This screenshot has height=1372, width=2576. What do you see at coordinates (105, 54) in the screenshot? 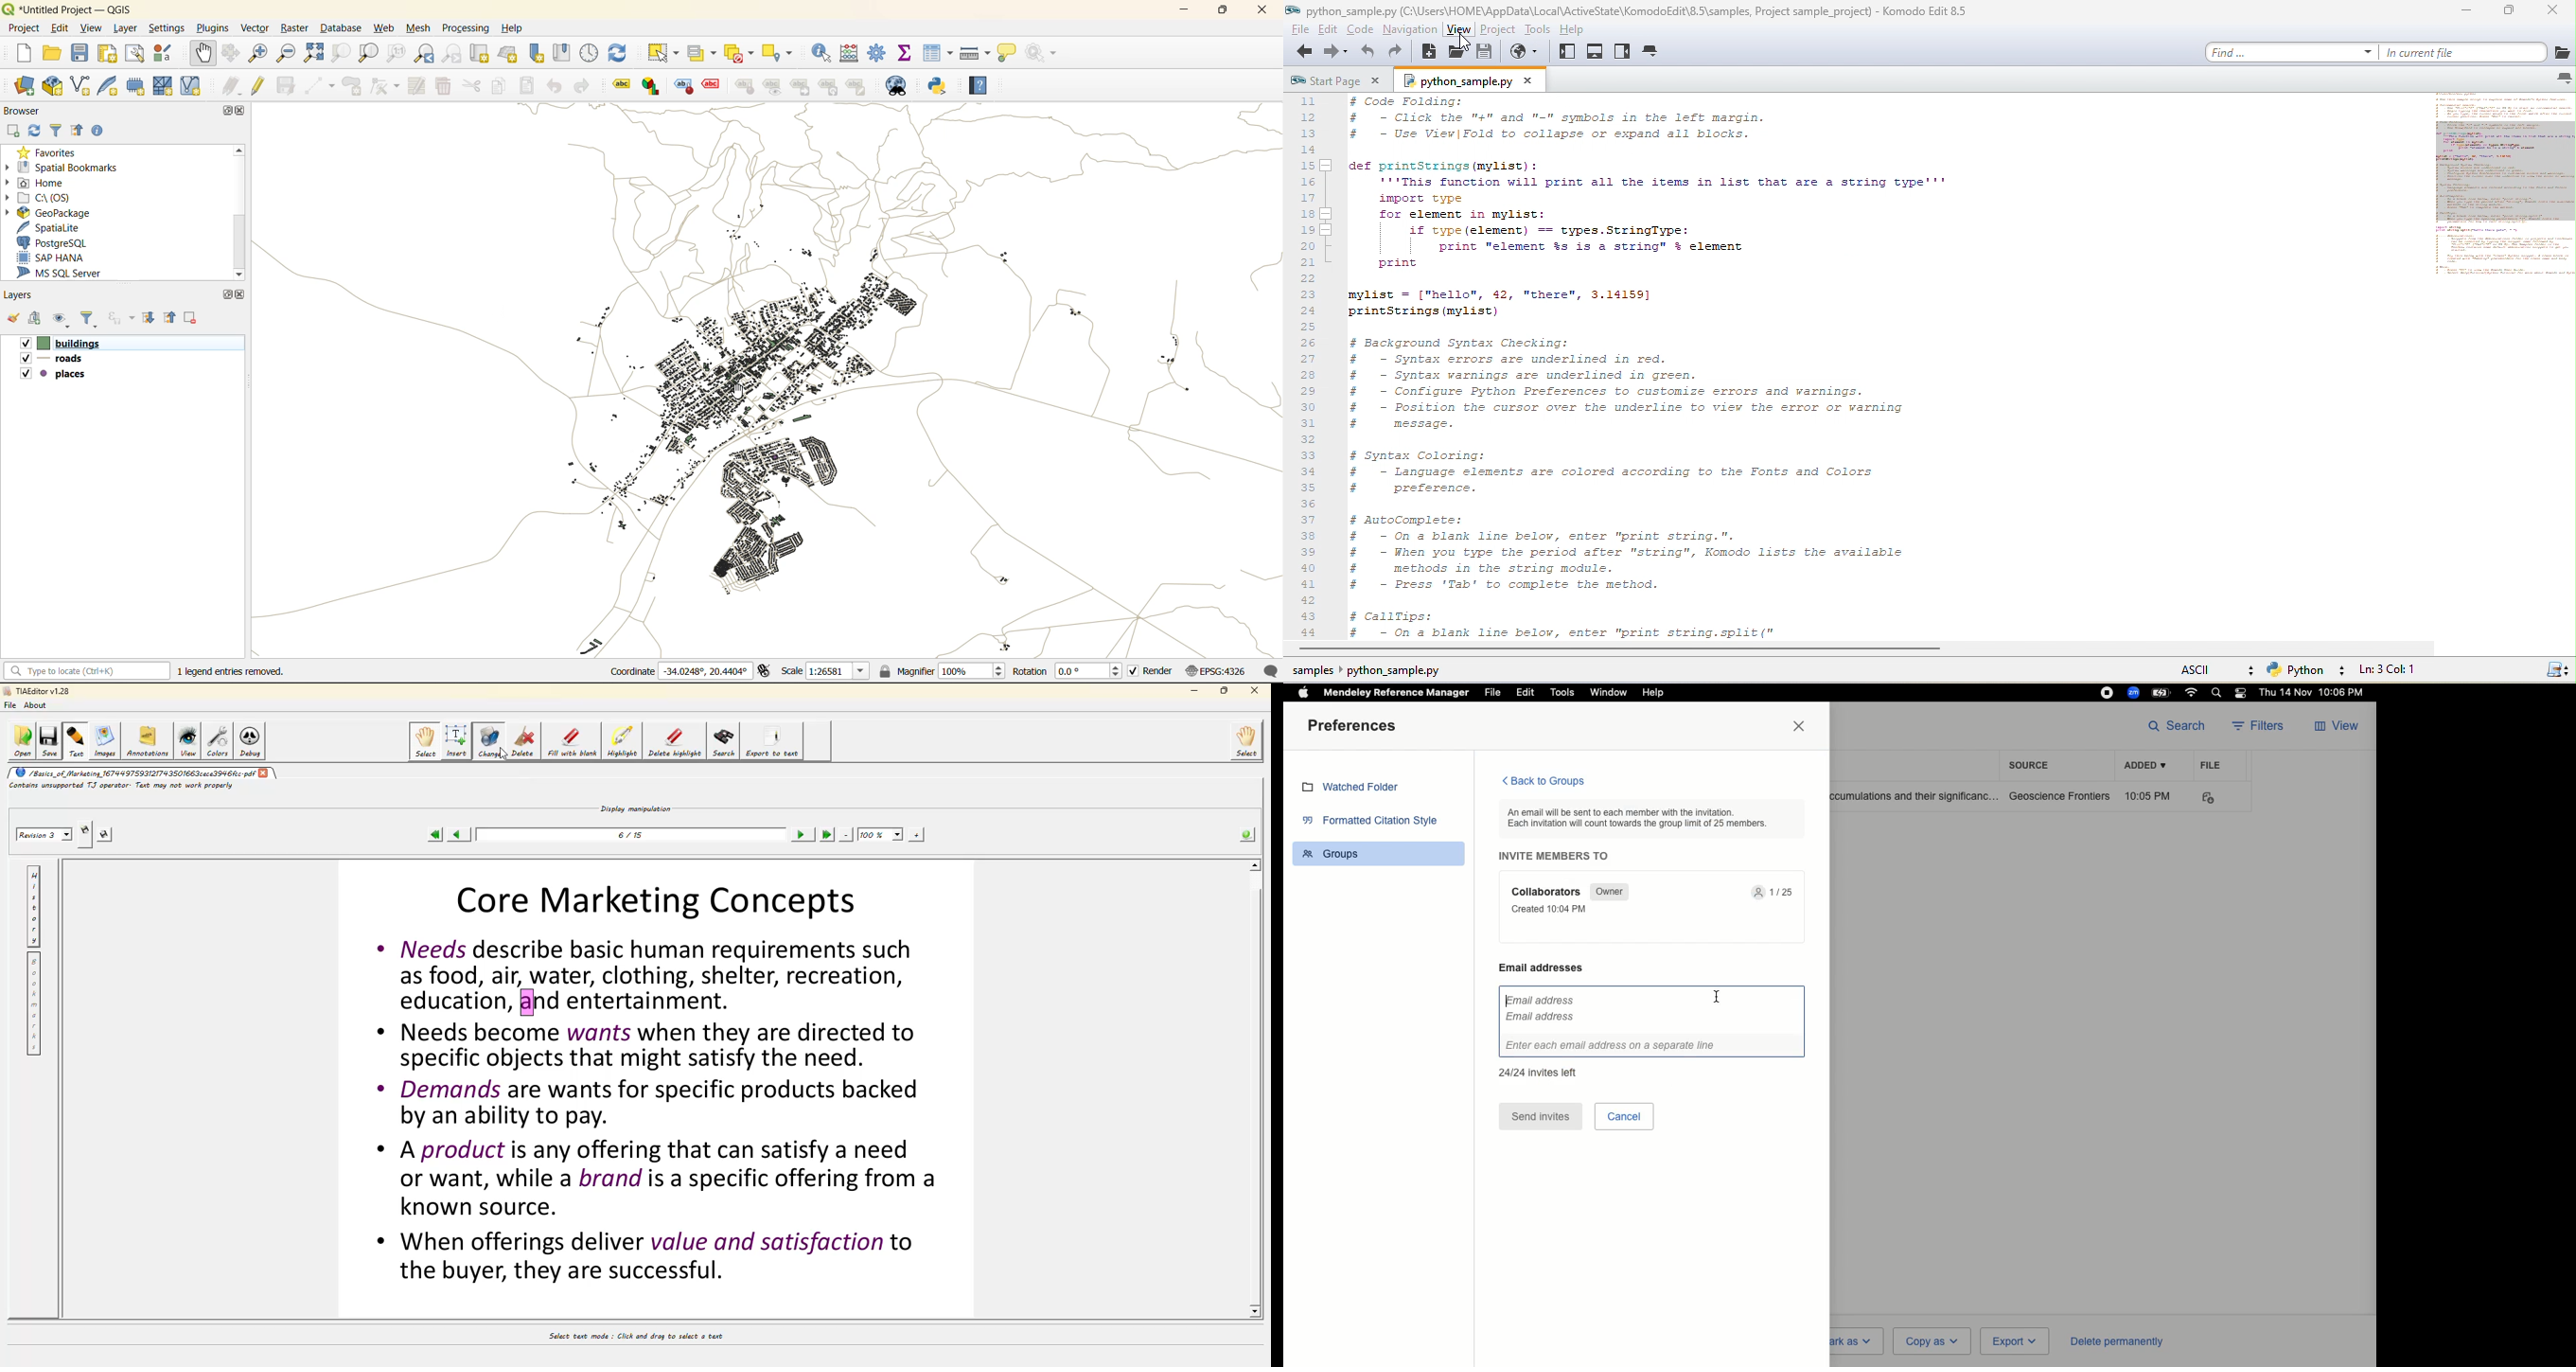
I see `print layout` at bounding box center [105, 54].